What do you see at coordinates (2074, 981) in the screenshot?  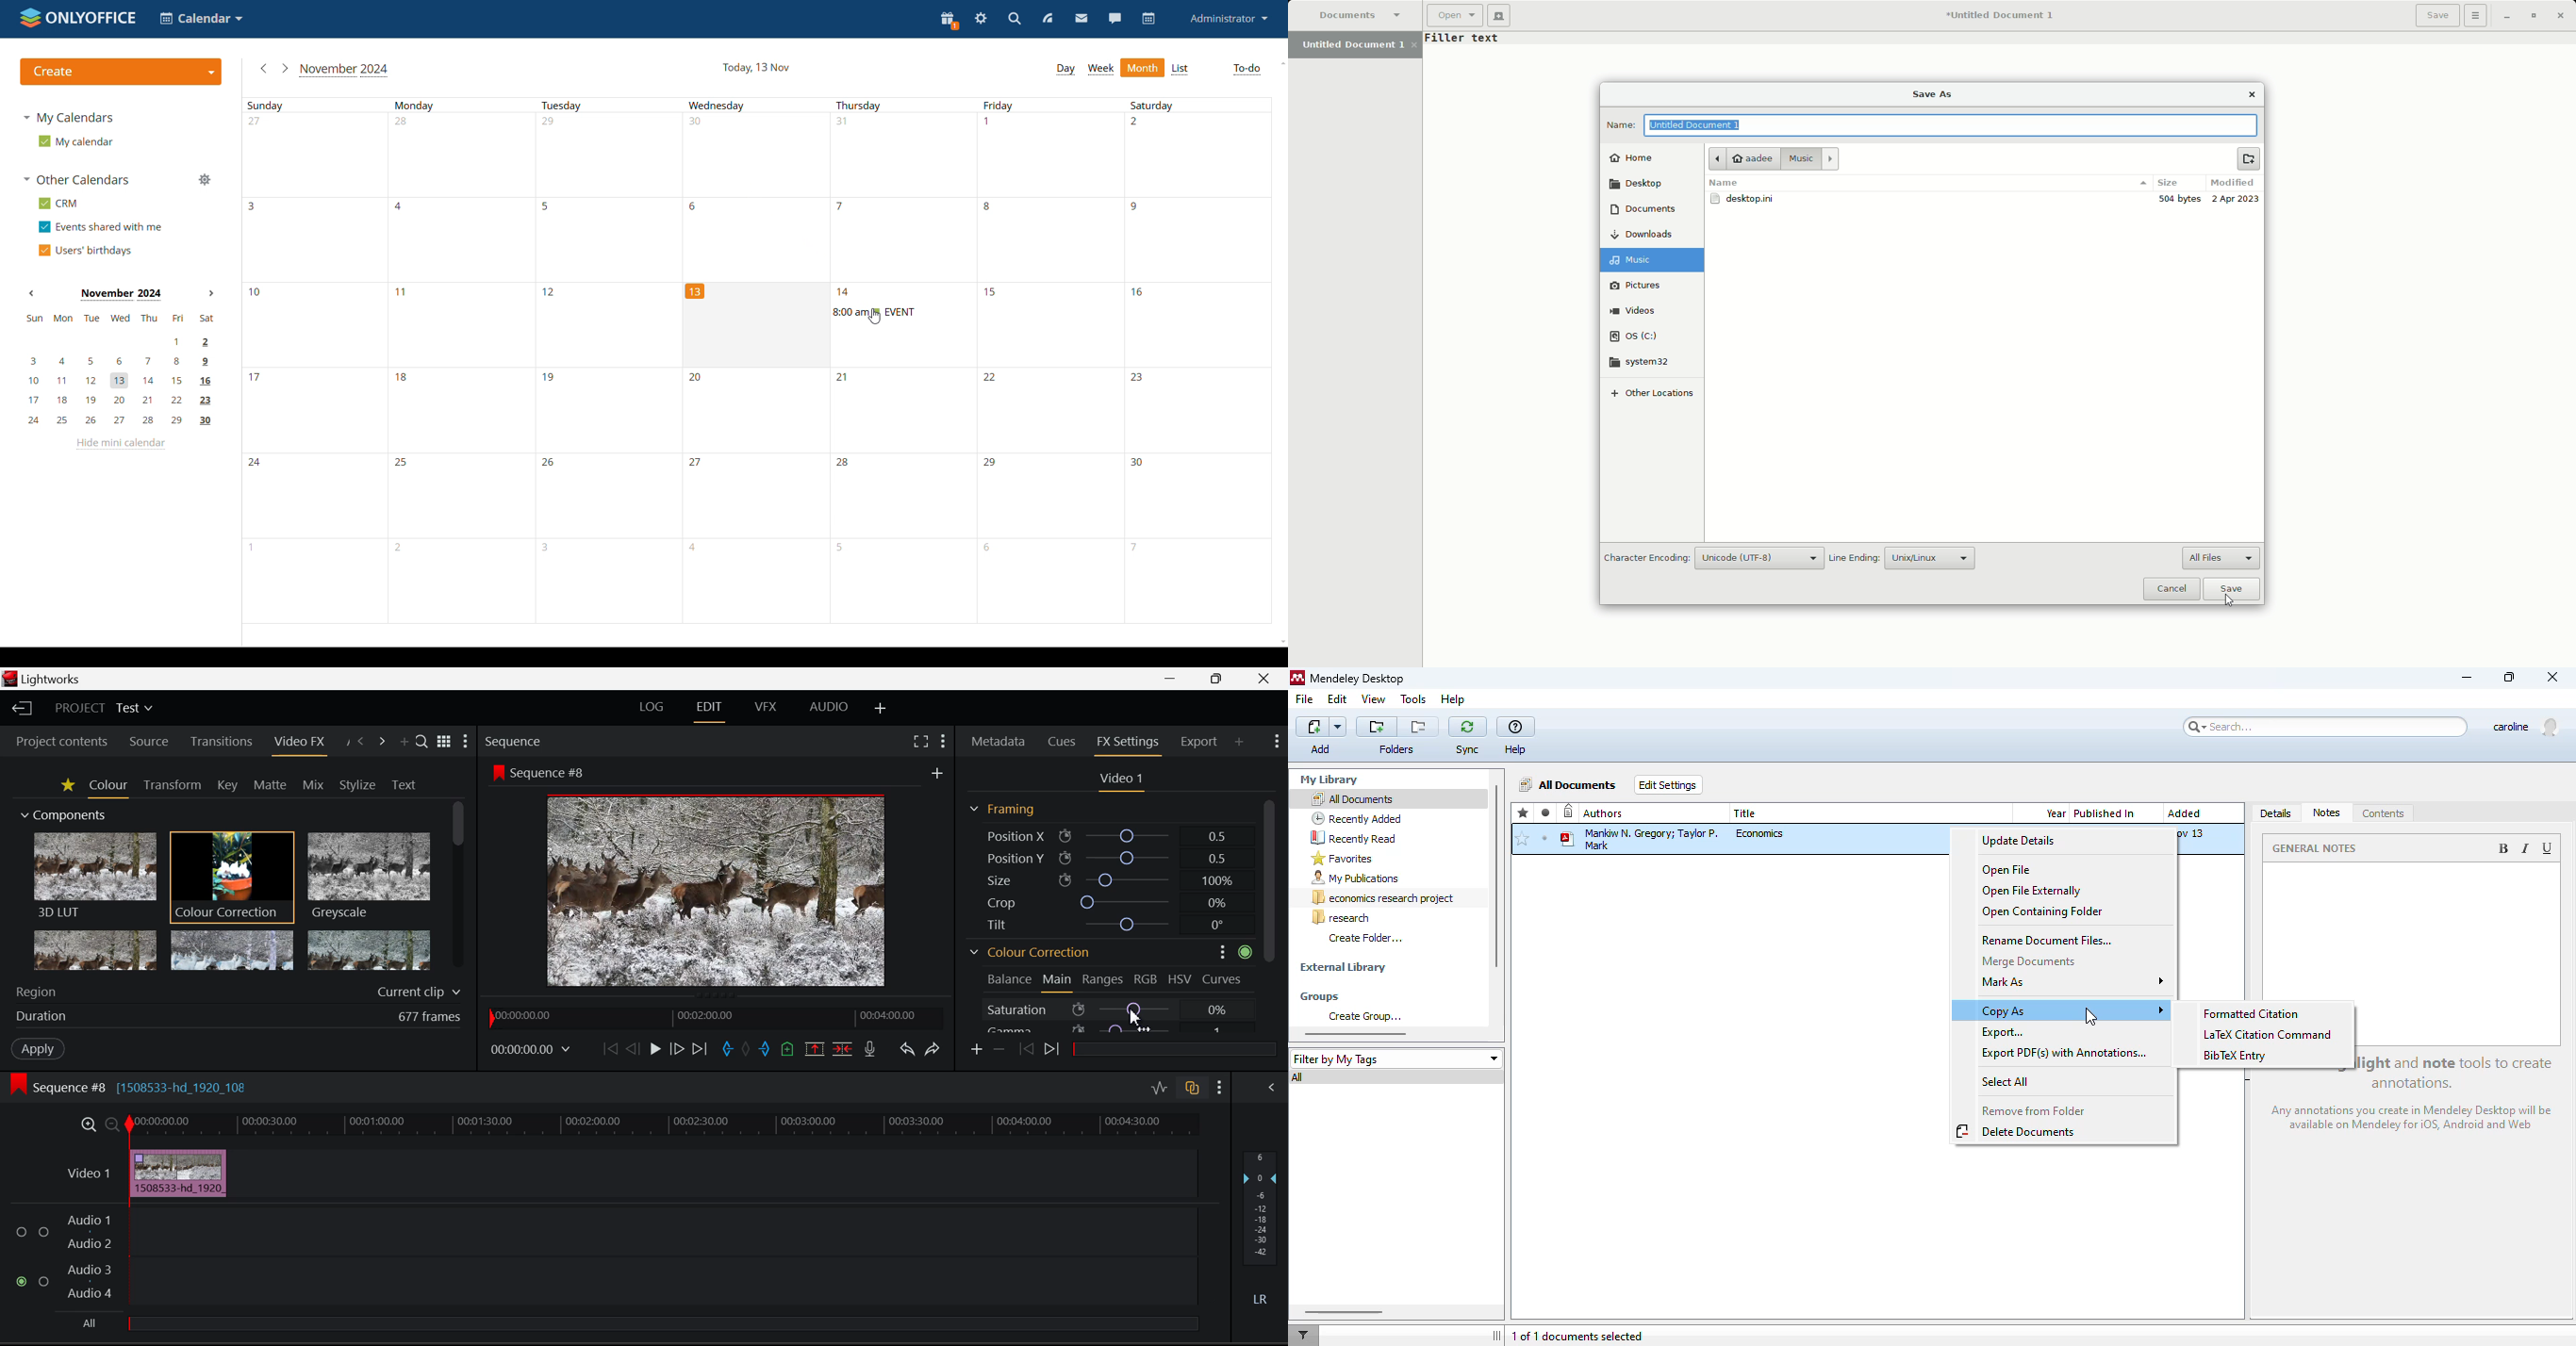 I see `mark as` at bounding box center [2074, 981].